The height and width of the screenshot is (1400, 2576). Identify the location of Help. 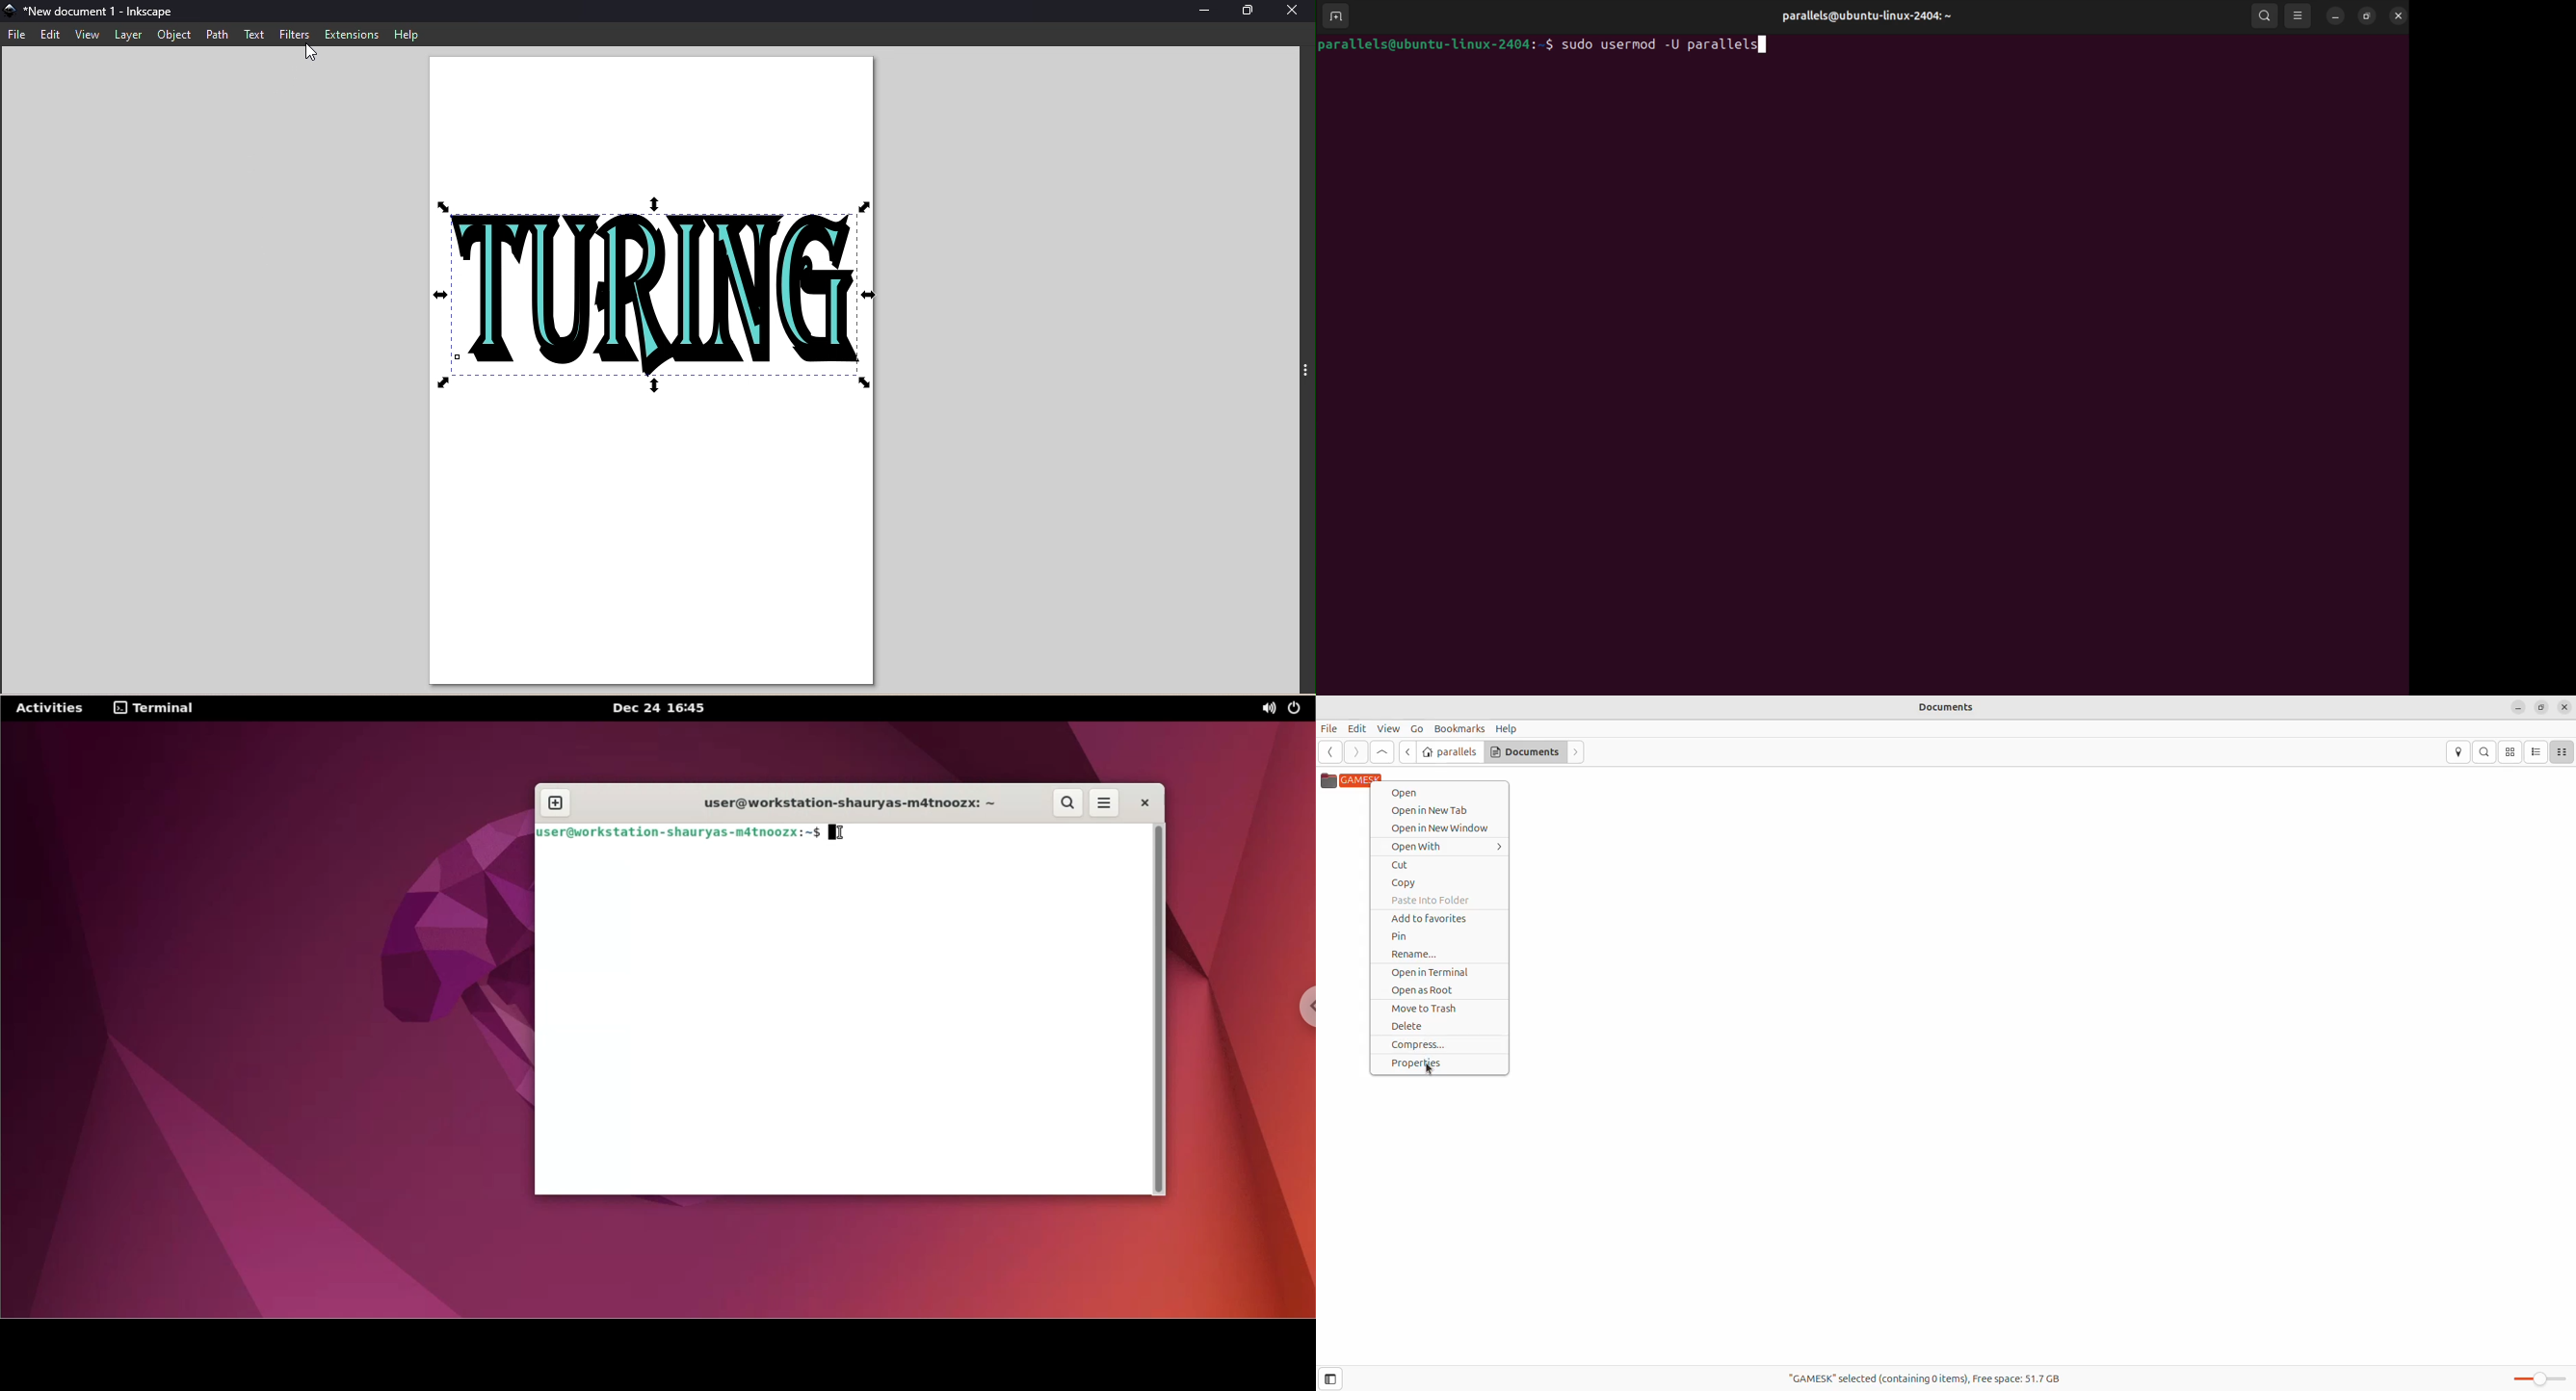
(1509, 730).